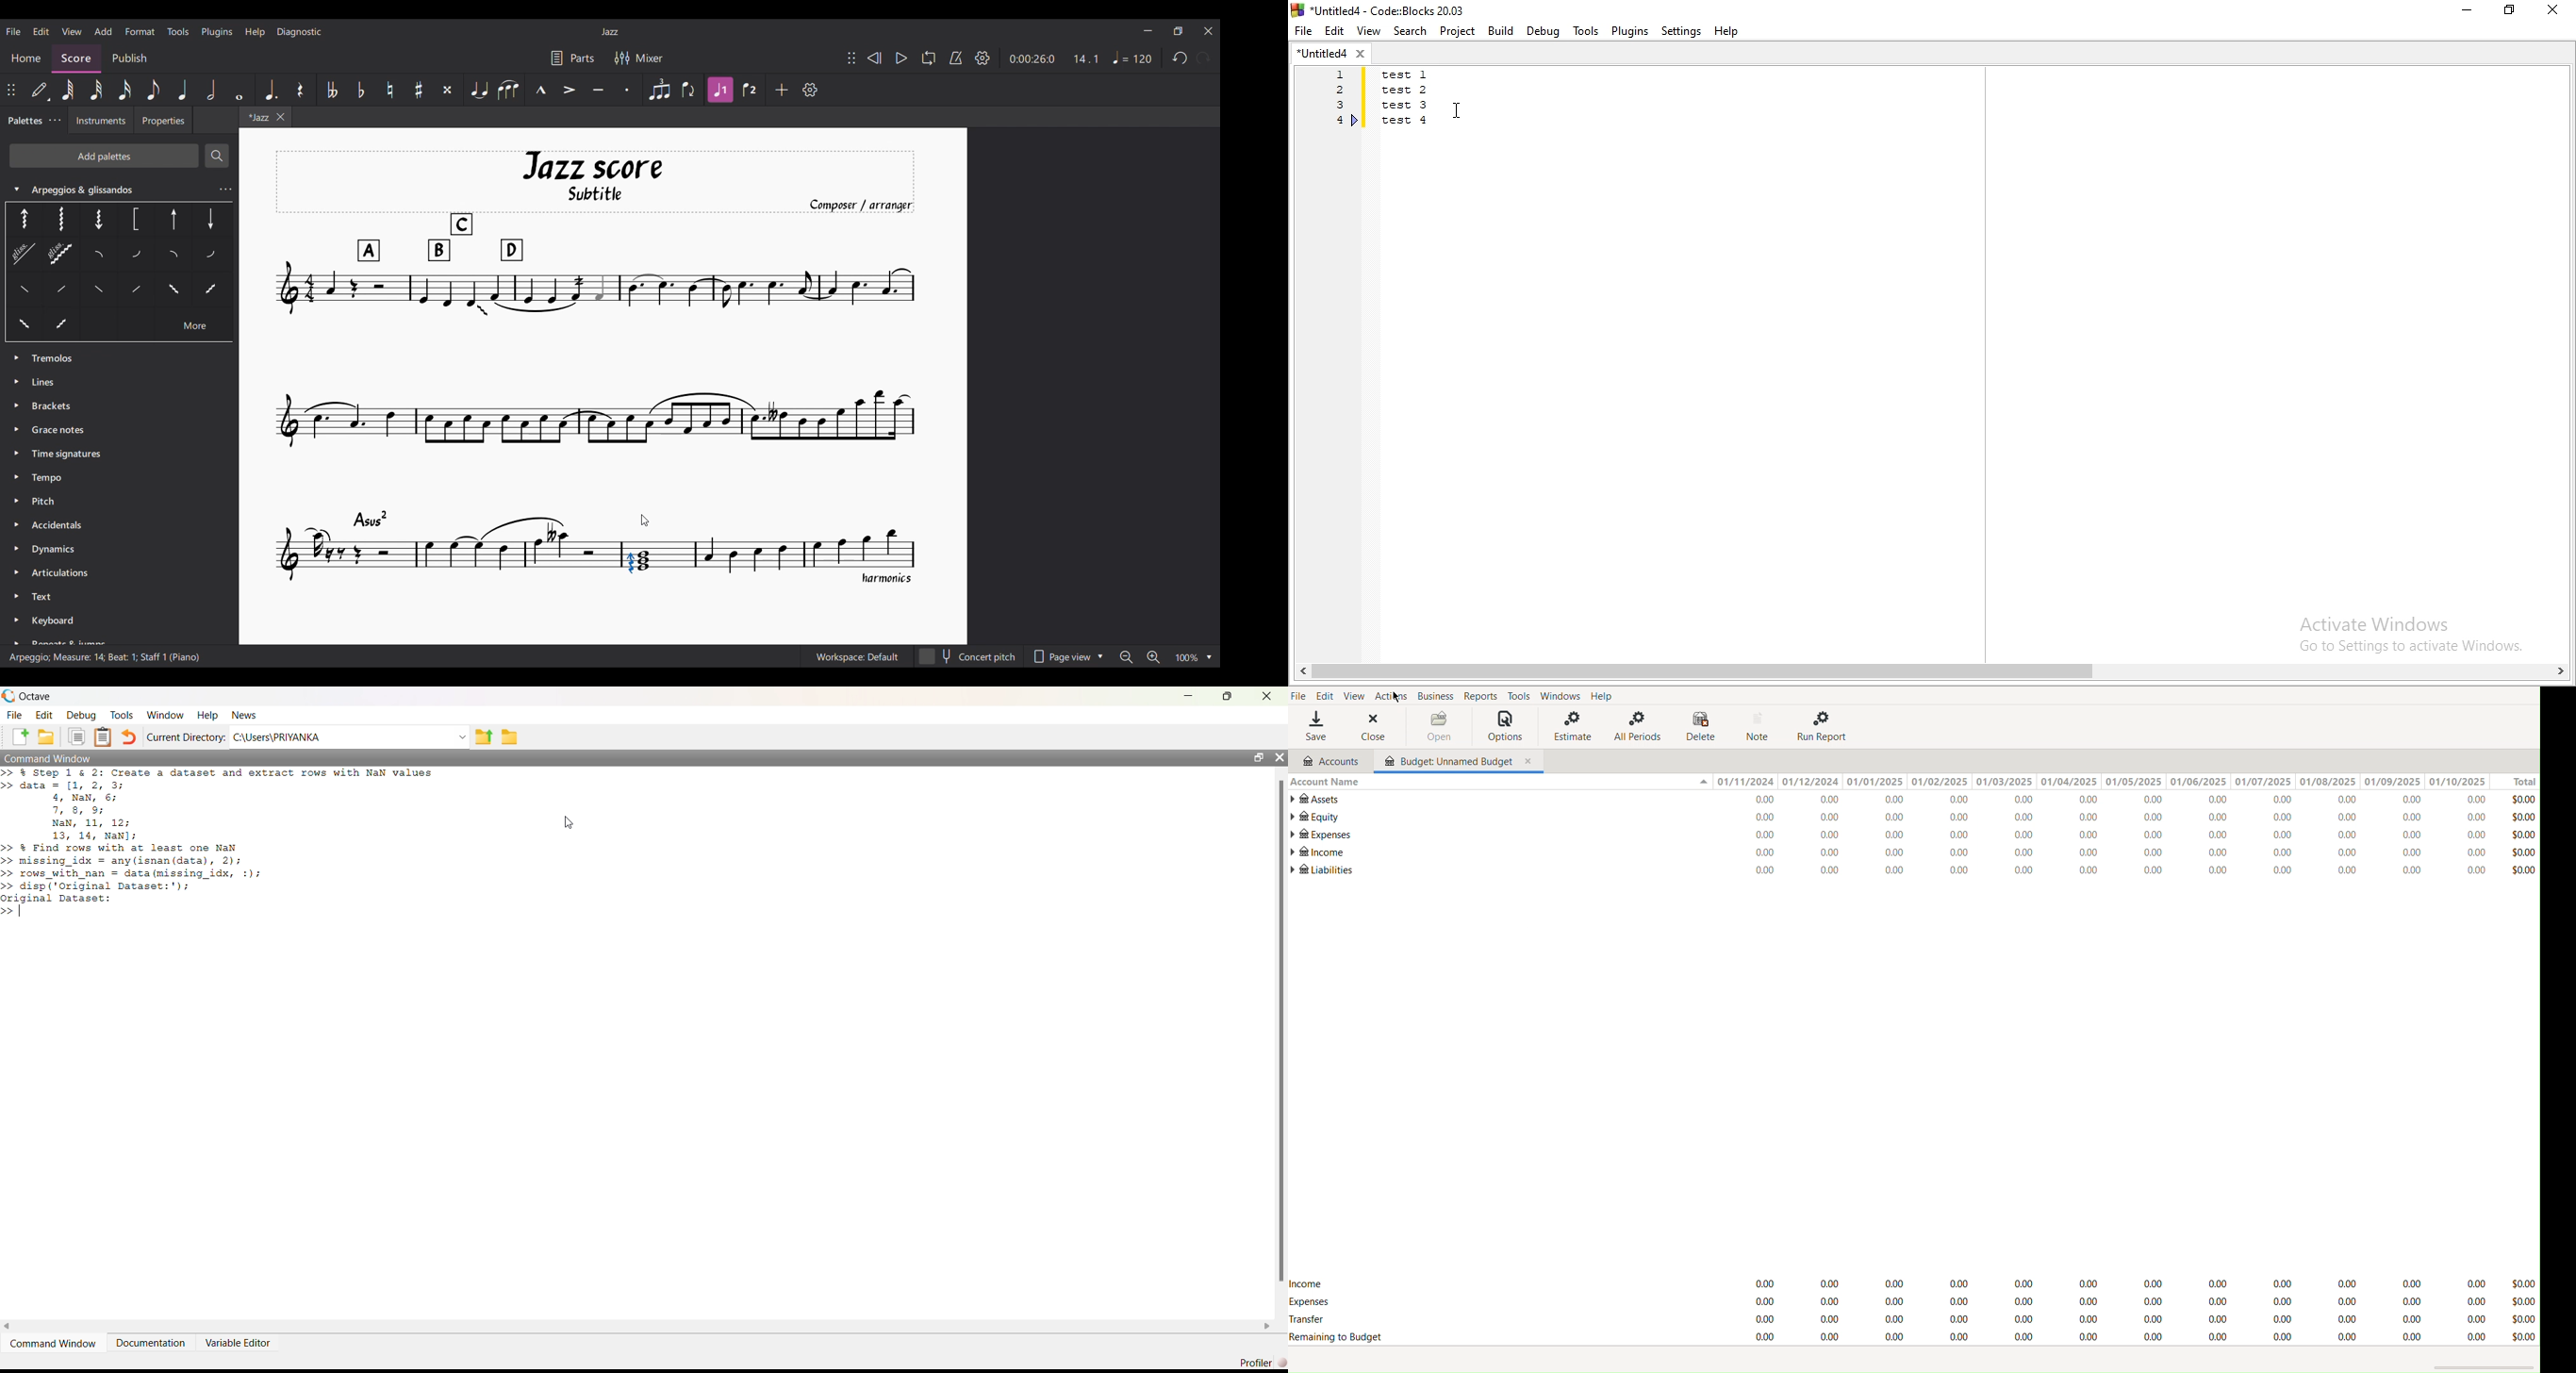  What do you see at coordinates (57, 219) in the screenshot?
I see `` at bounding box center [57, 219].